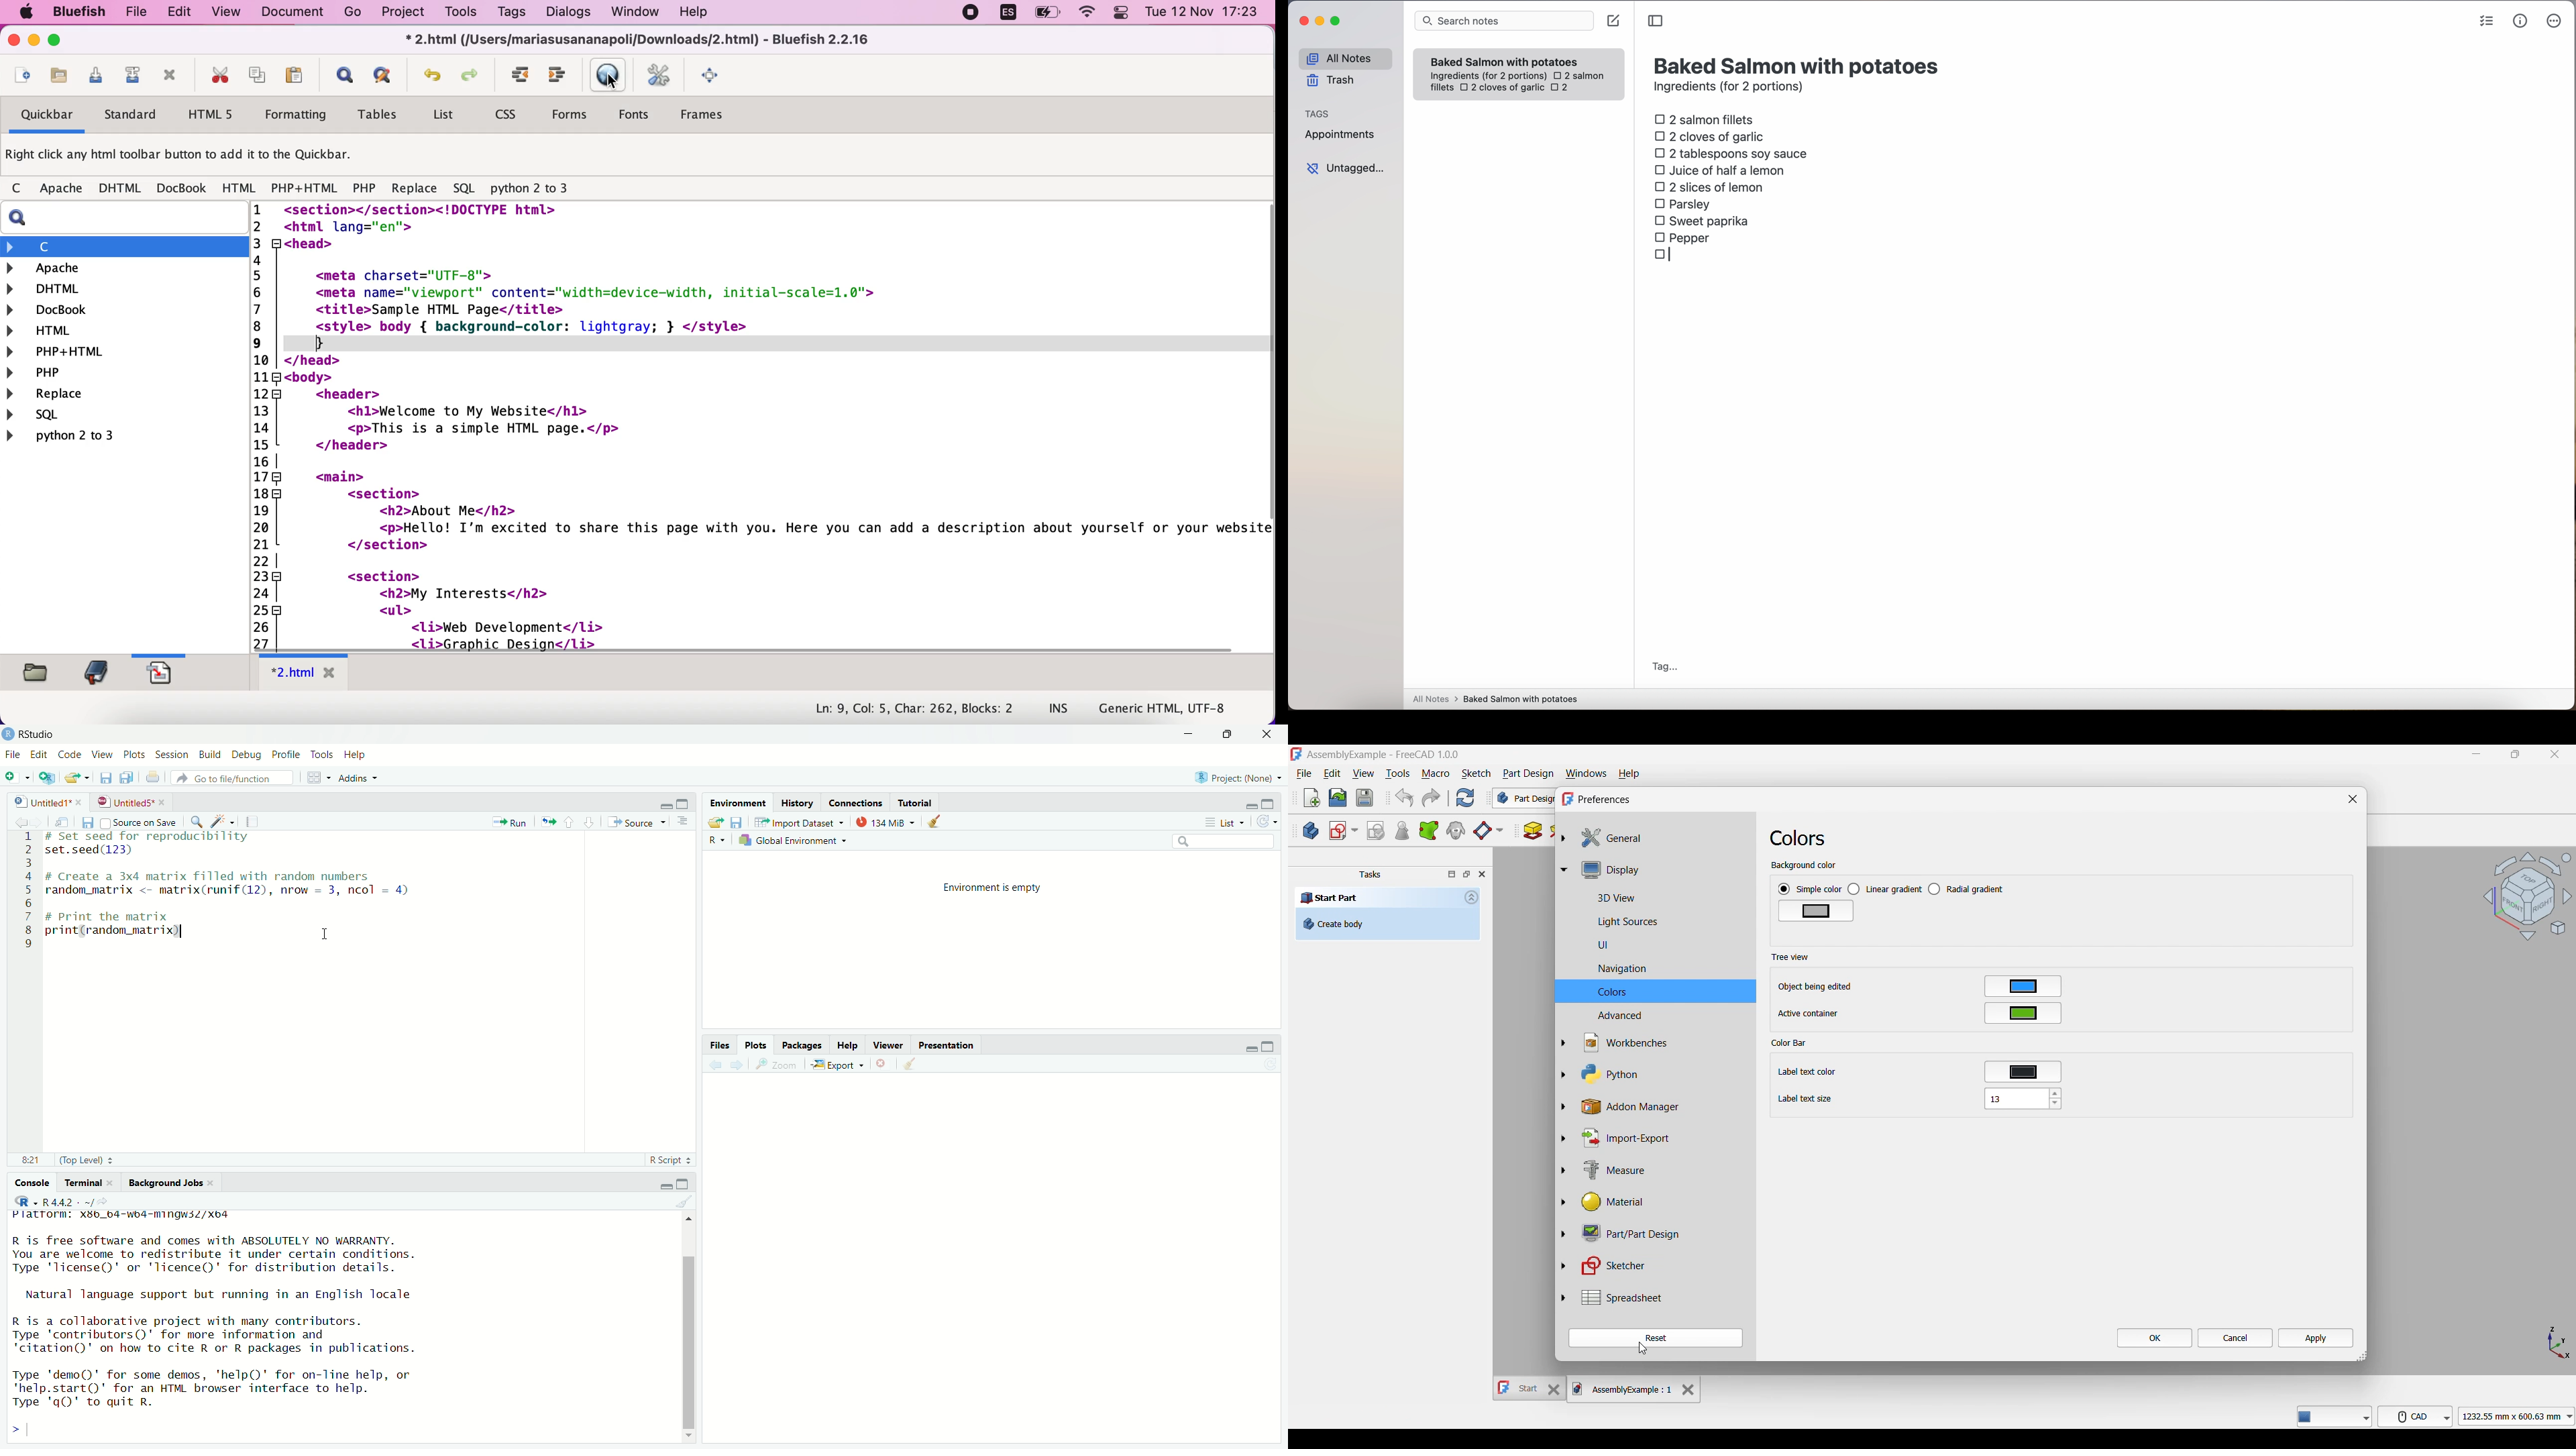 The image size is (2576, 1456). What do you see at coordinates (13, 754) in the screenshot?
I see `File` at bounding box center [13, 754].